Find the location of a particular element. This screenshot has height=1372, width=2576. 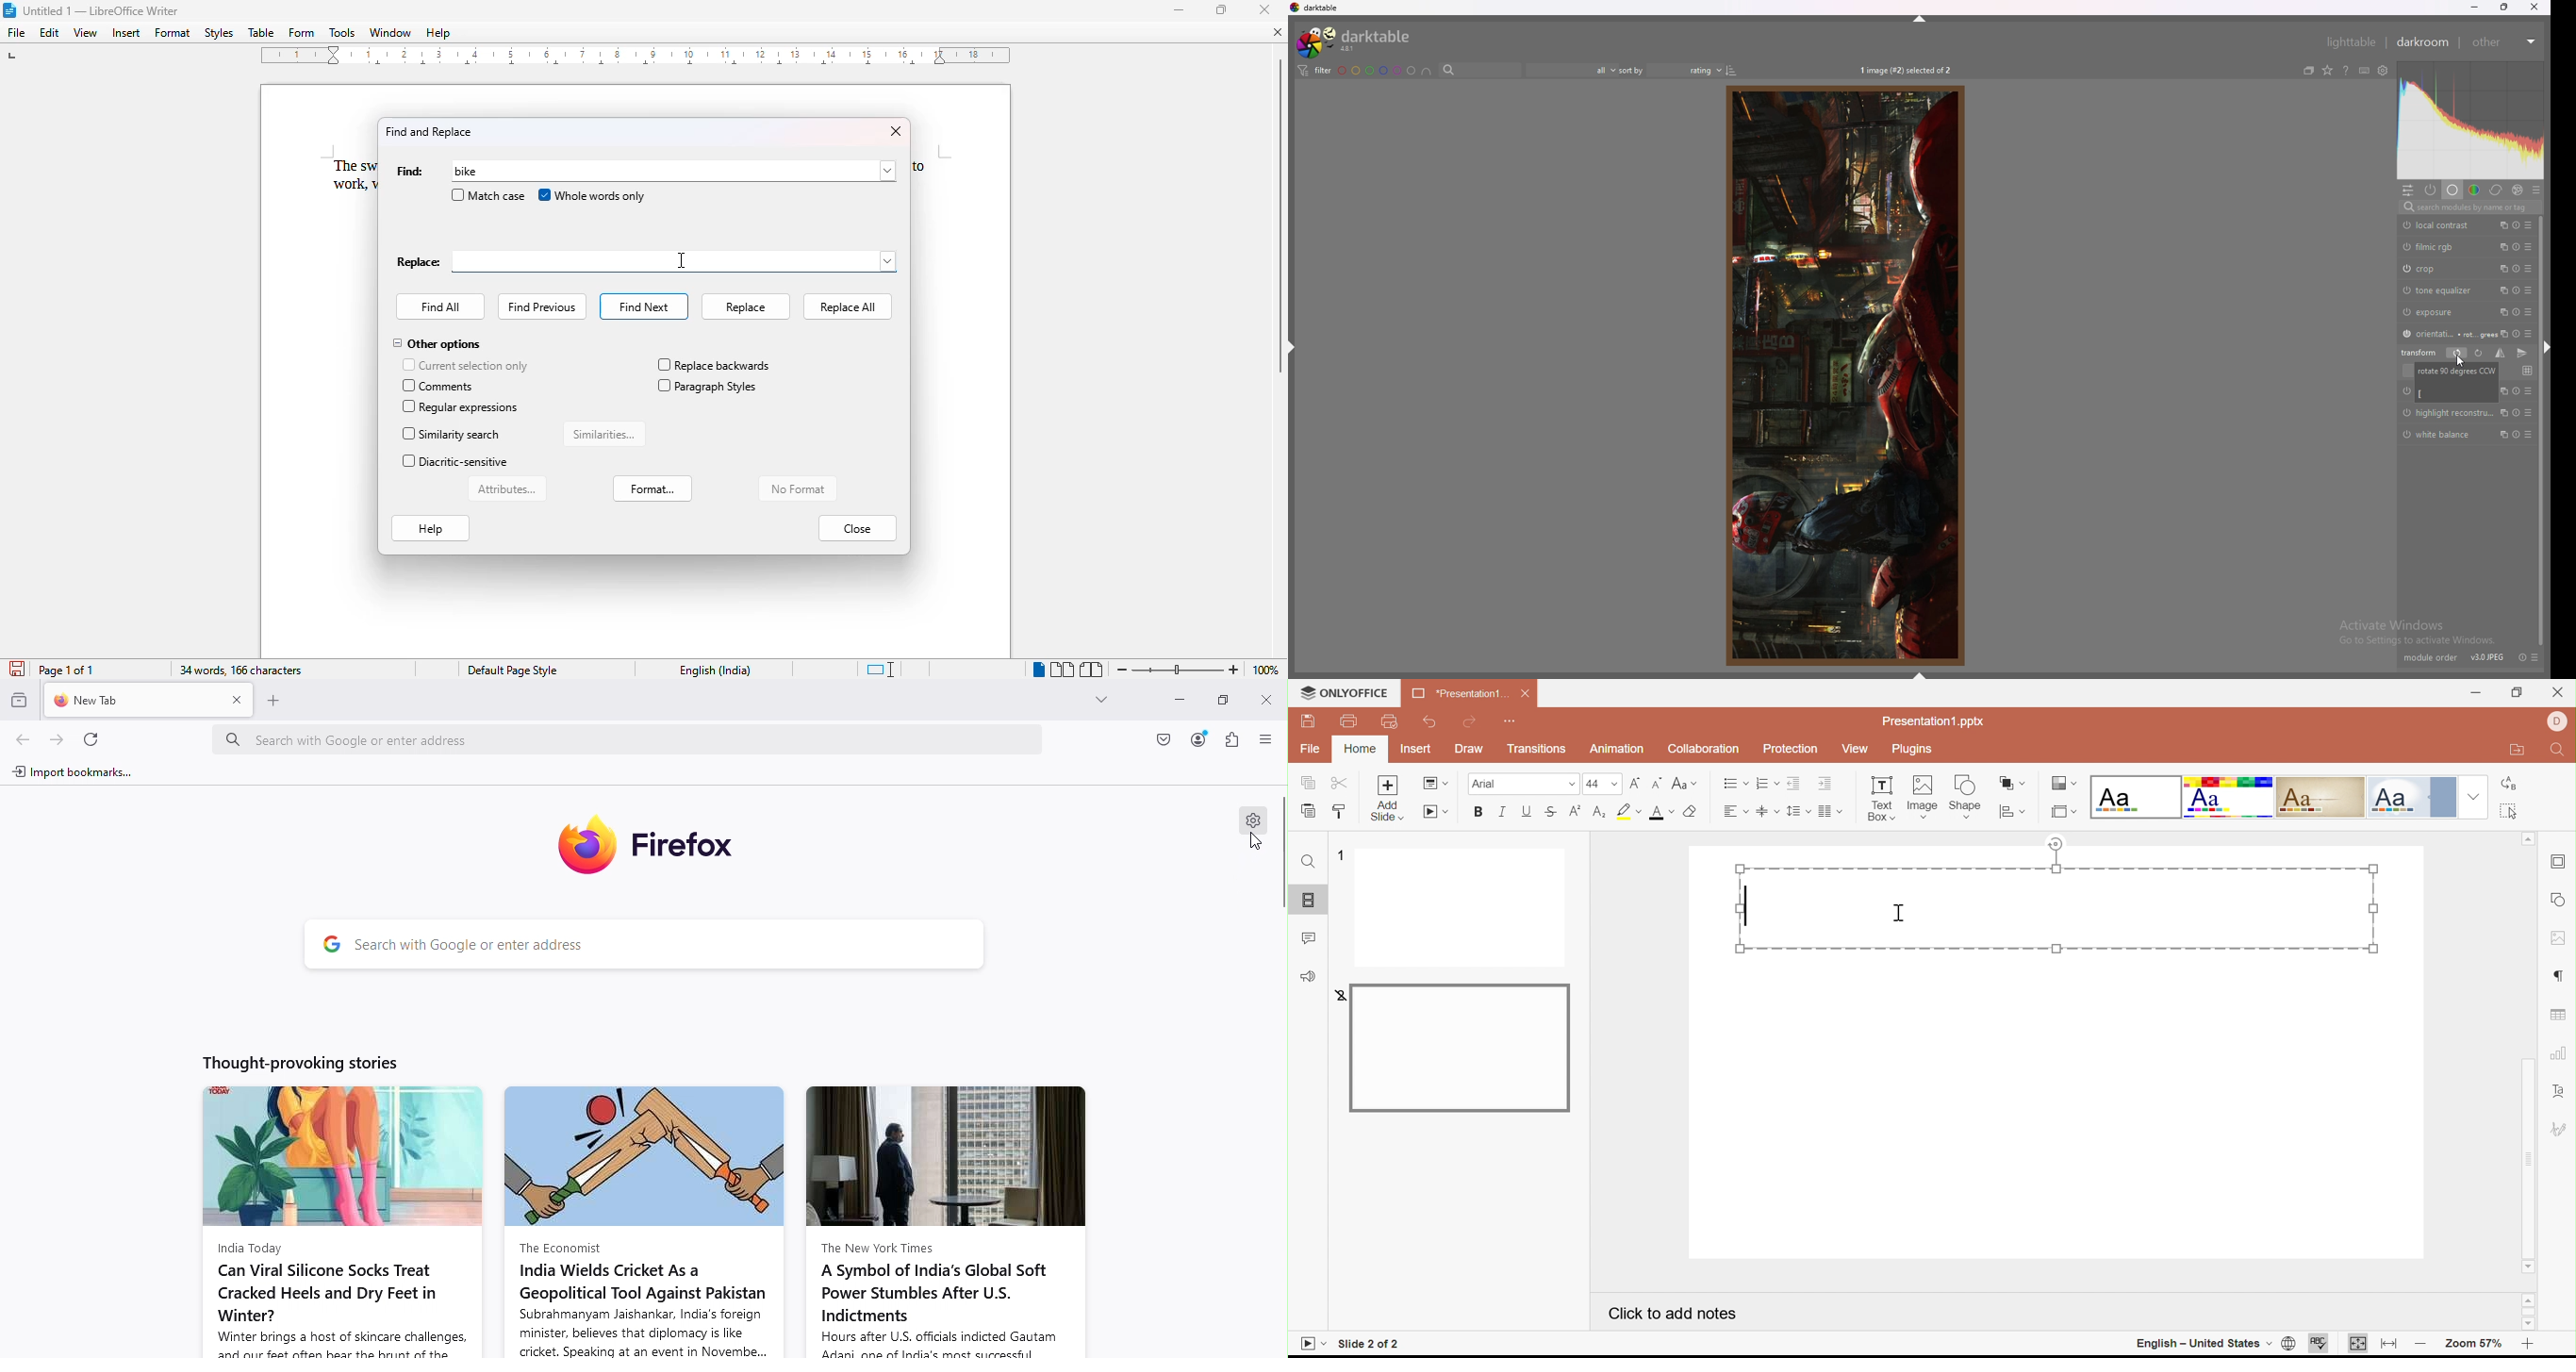

Arrange shape is located at coordinates (2013, 782).